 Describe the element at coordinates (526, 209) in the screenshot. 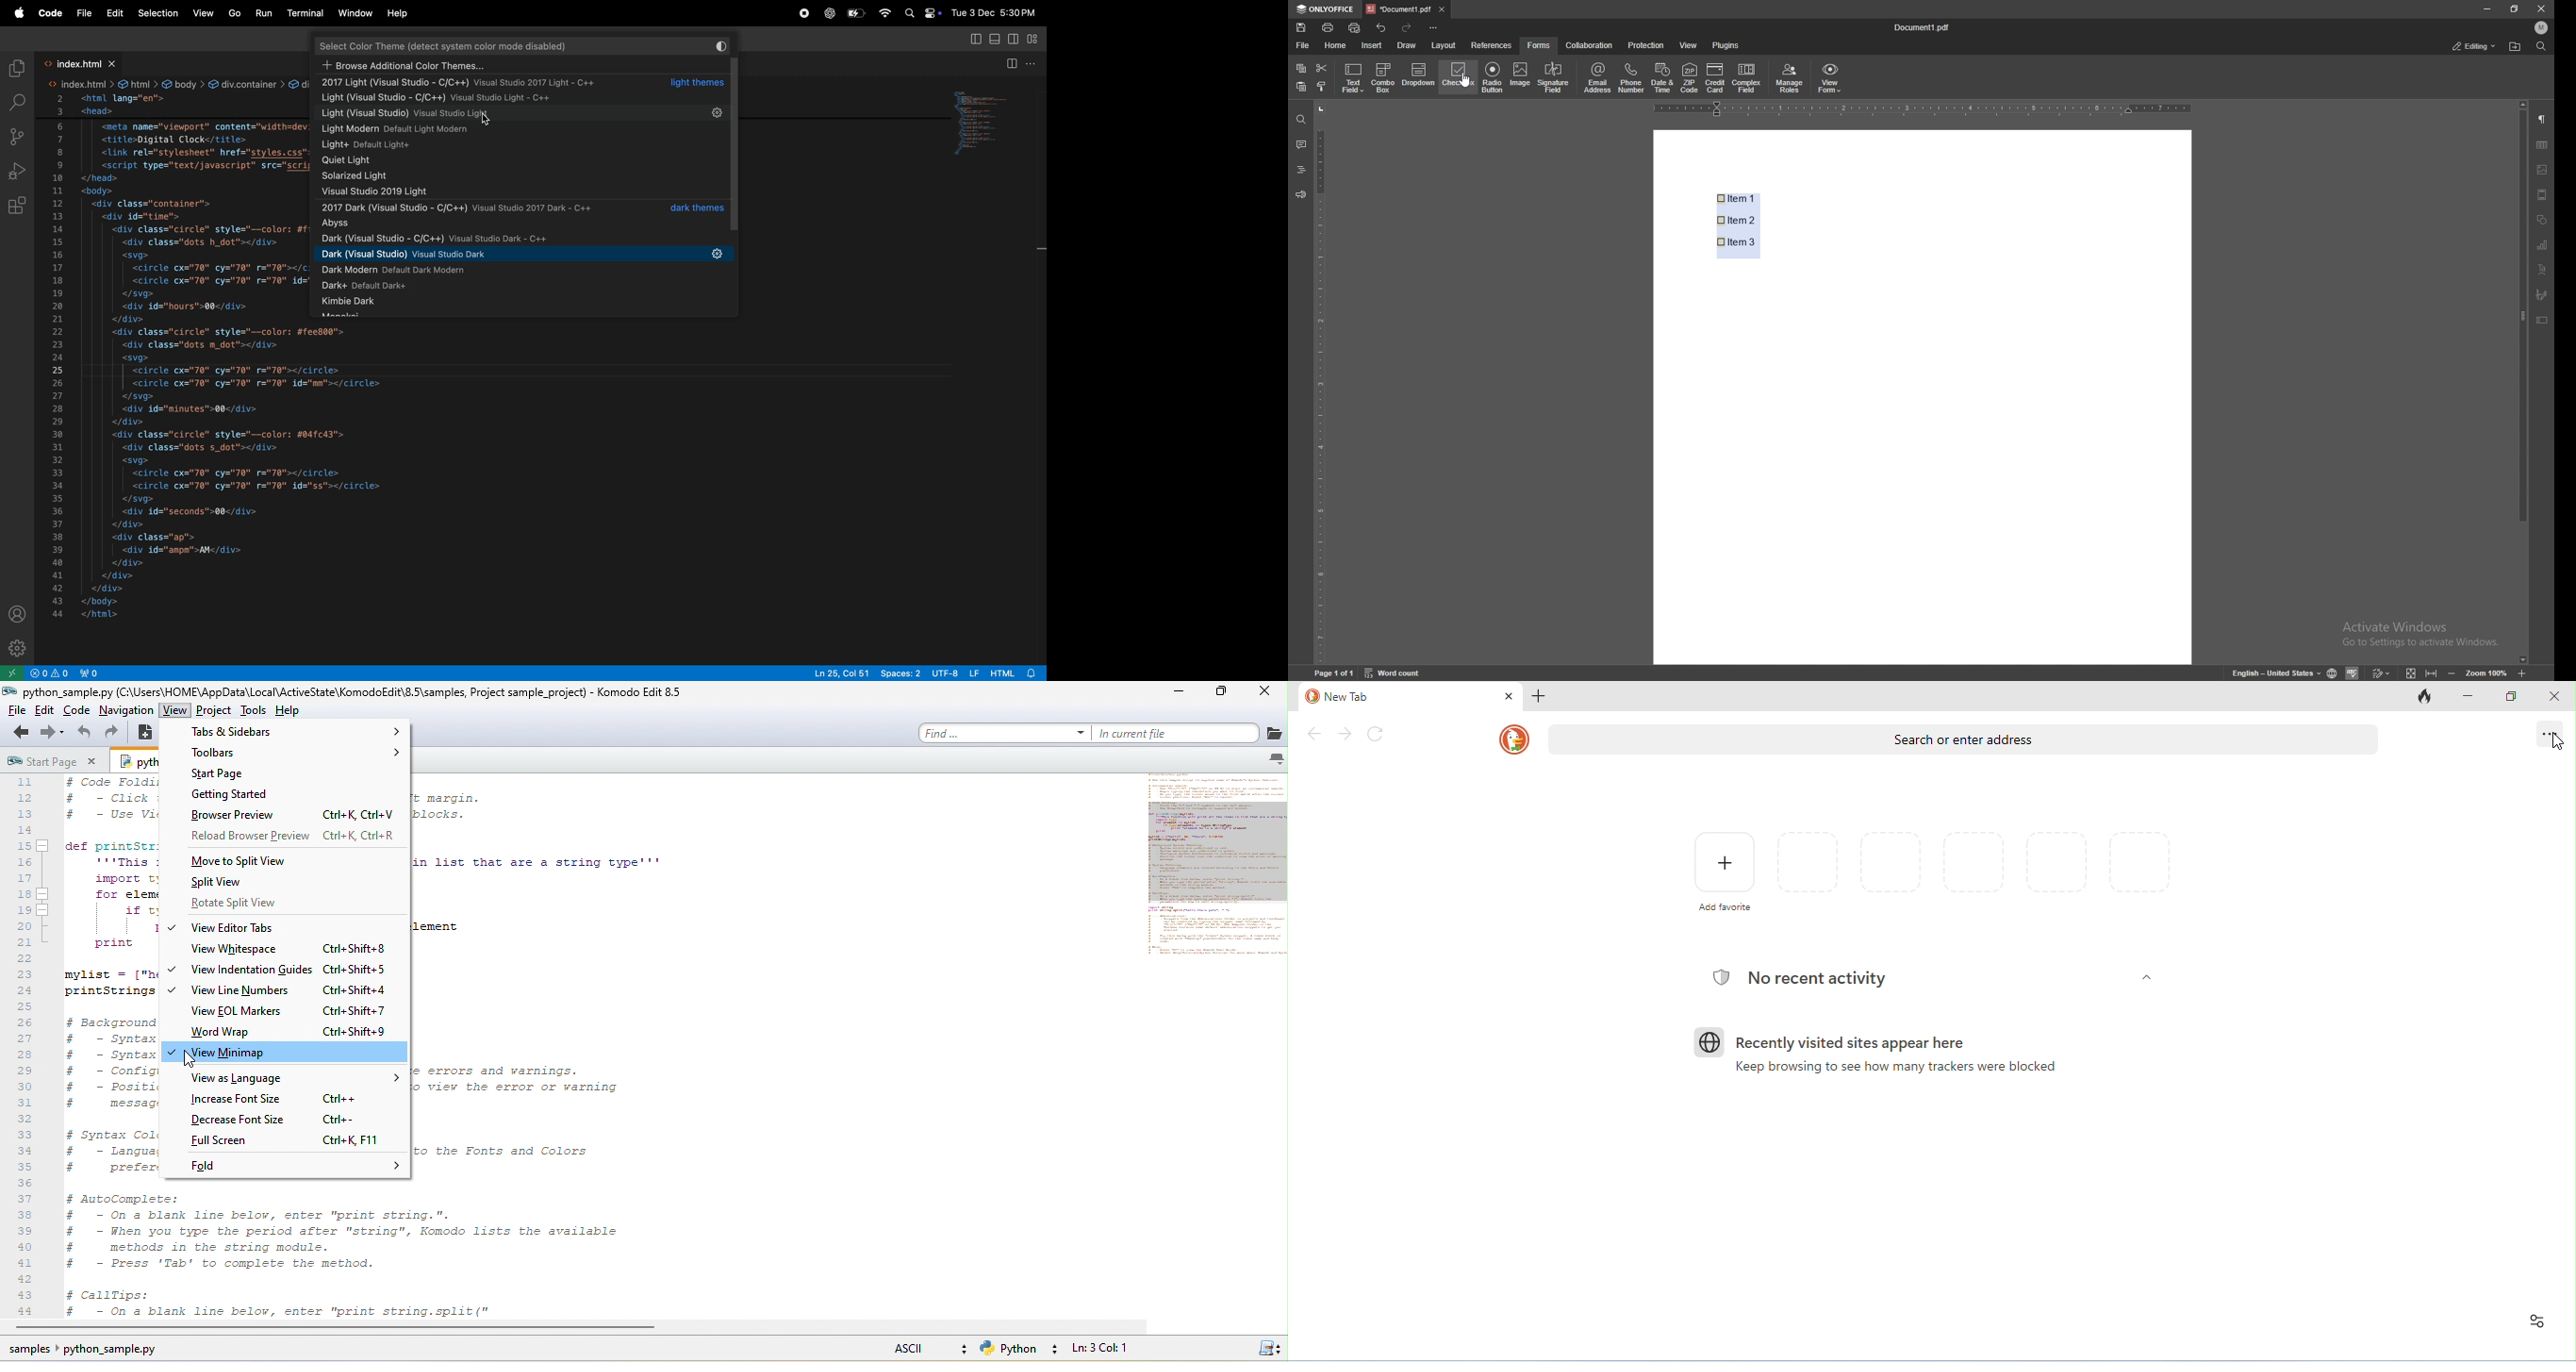

I see `2017 dark` at that location.